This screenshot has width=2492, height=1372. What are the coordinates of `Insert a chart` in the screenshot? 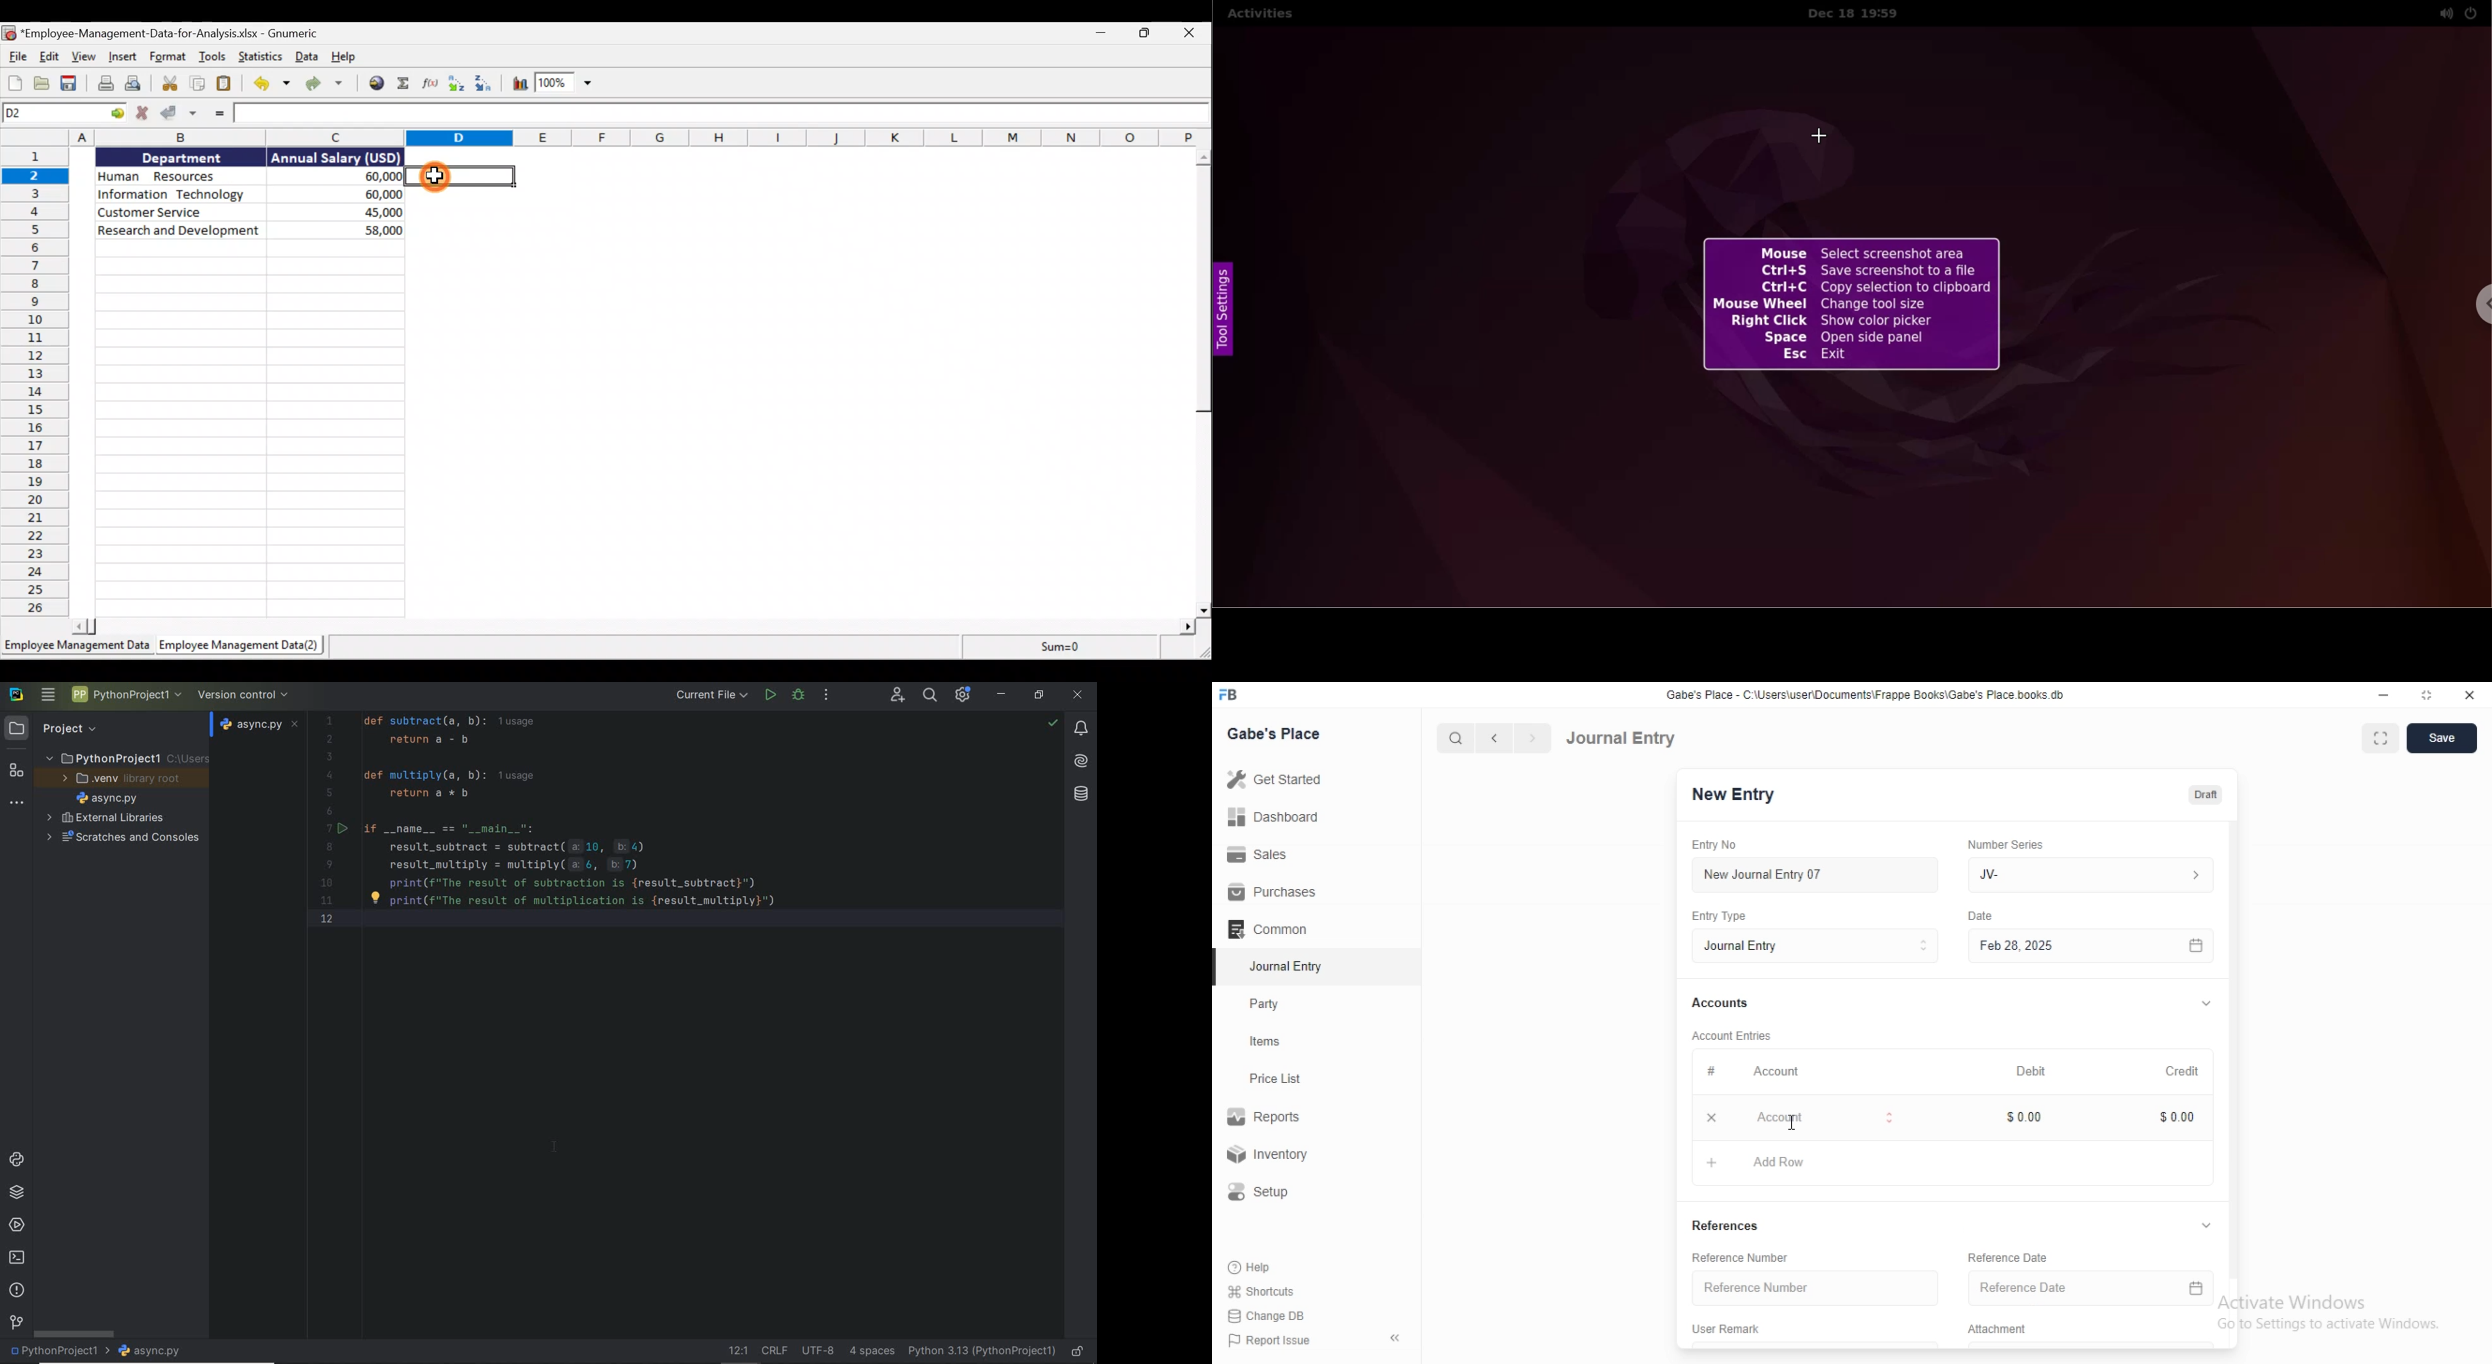 It's located at (520, 84).